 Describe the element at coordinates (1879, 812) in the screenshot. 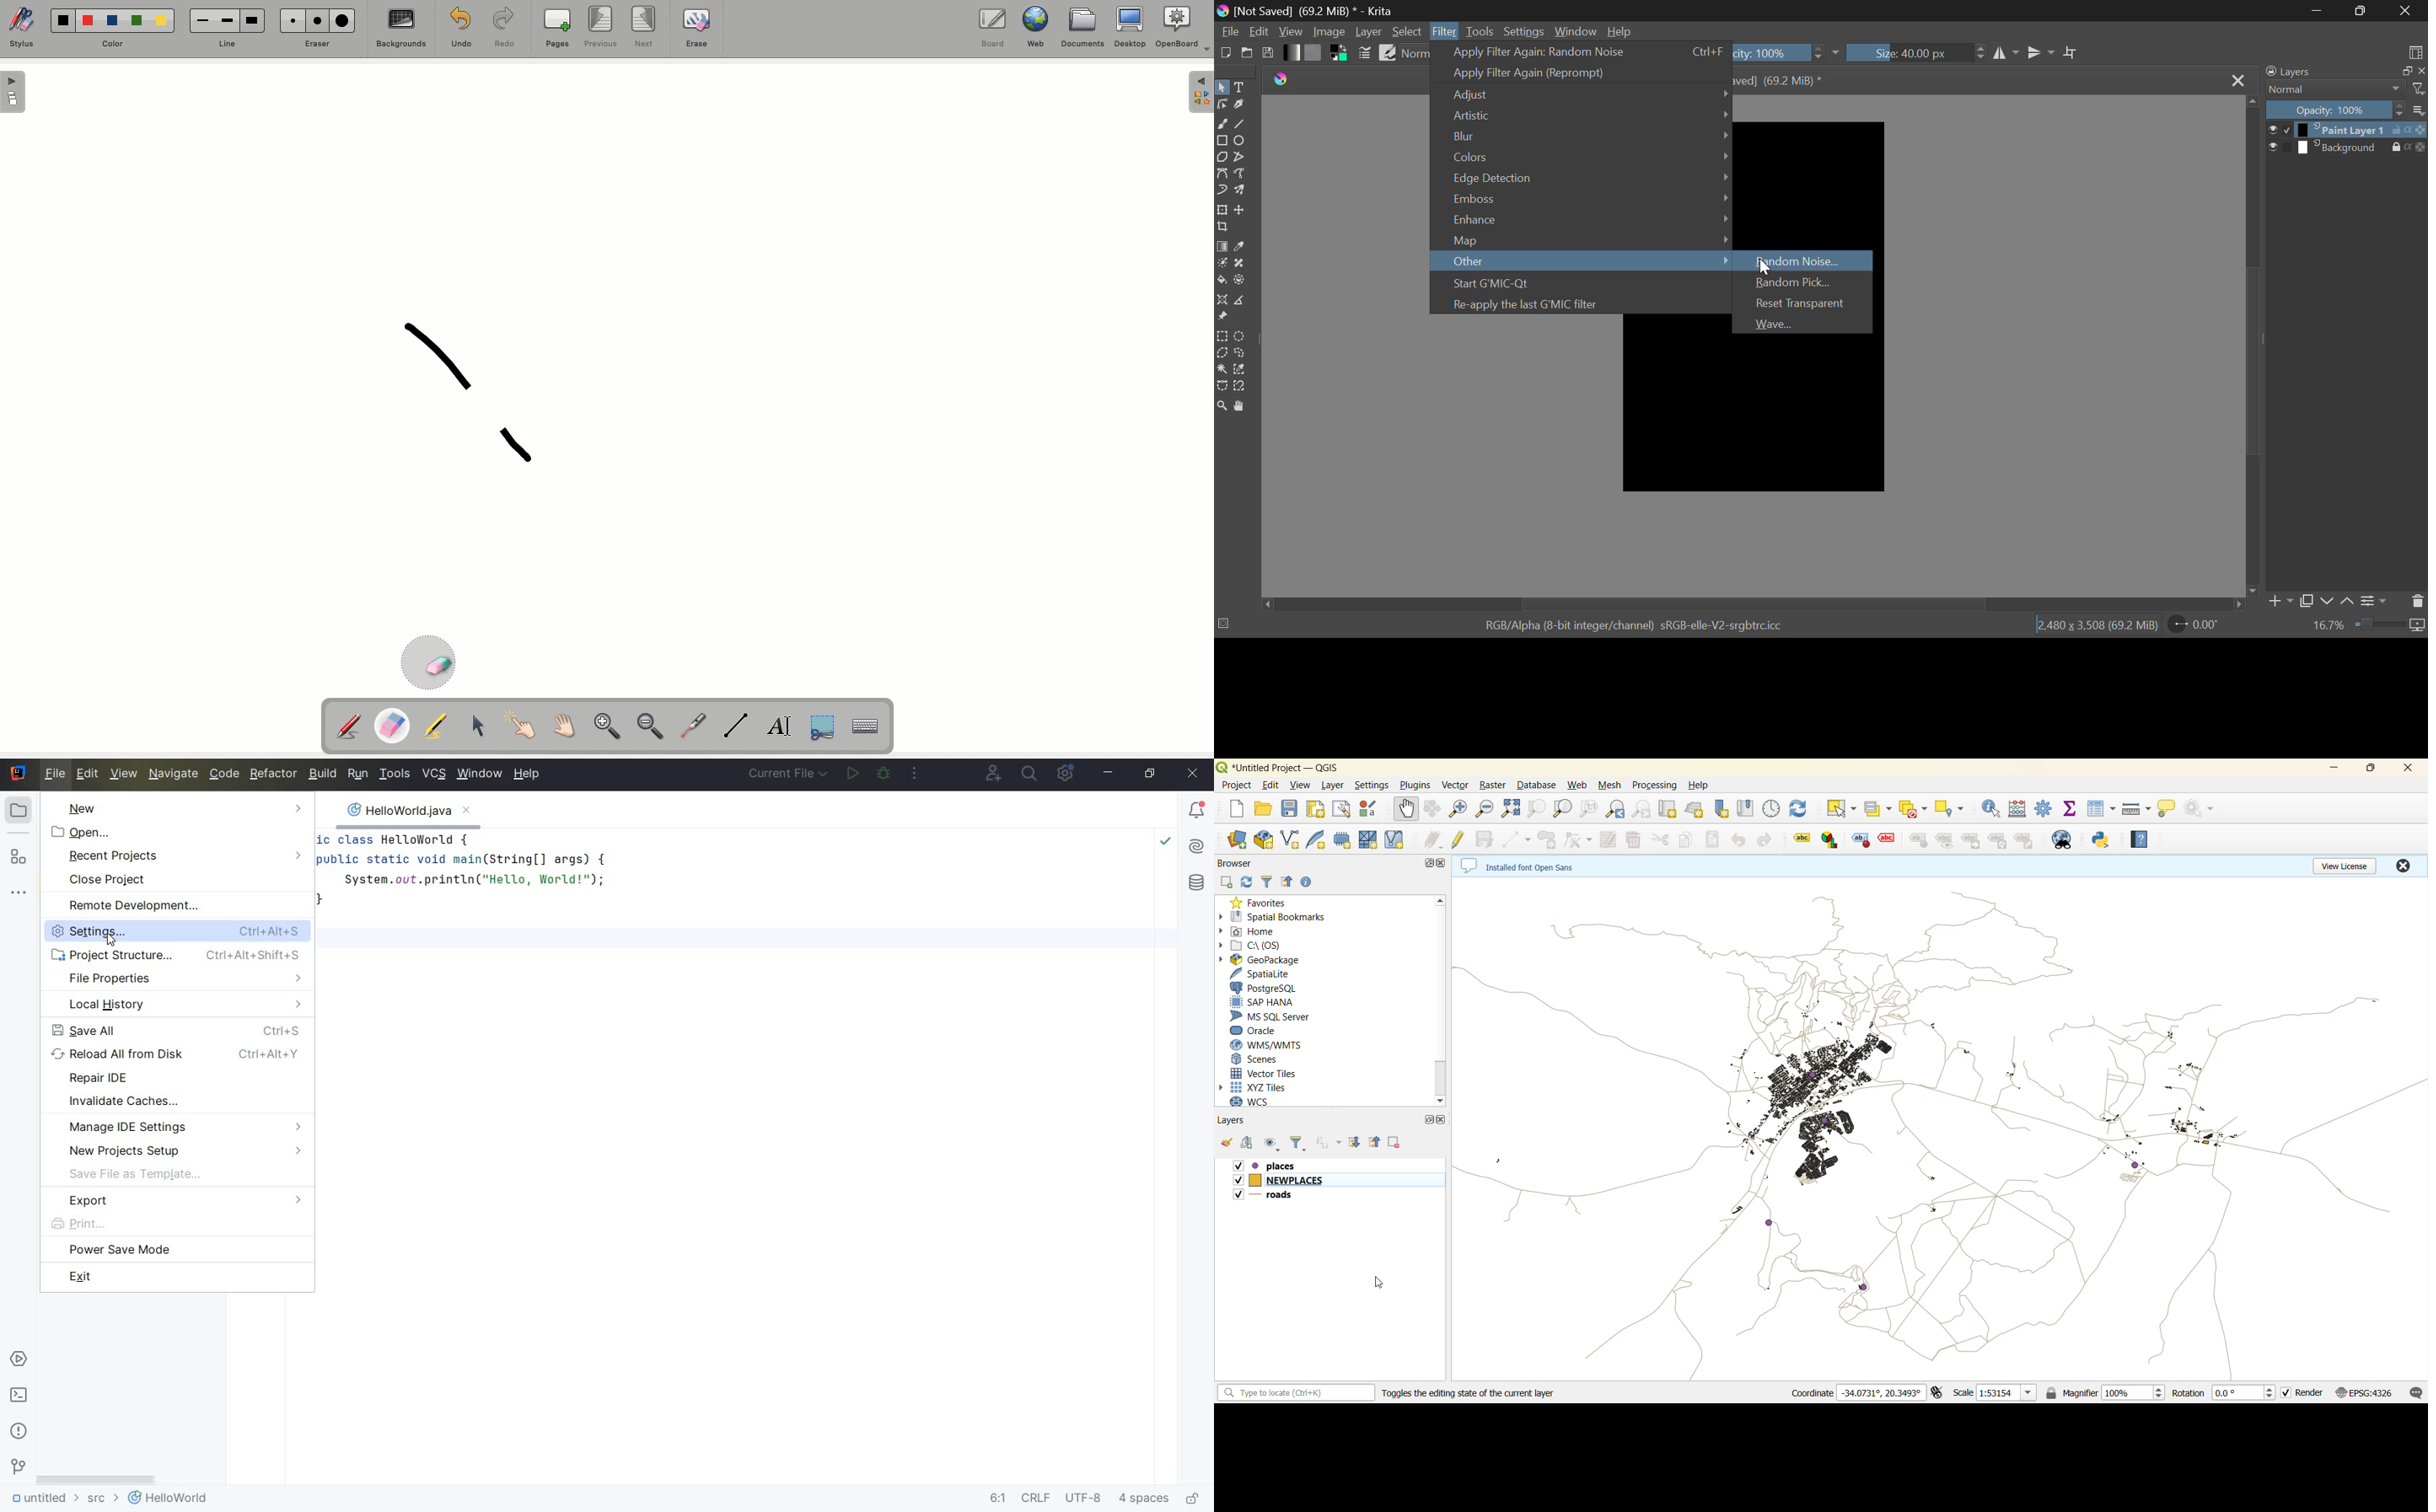

I see `select value` at that location.